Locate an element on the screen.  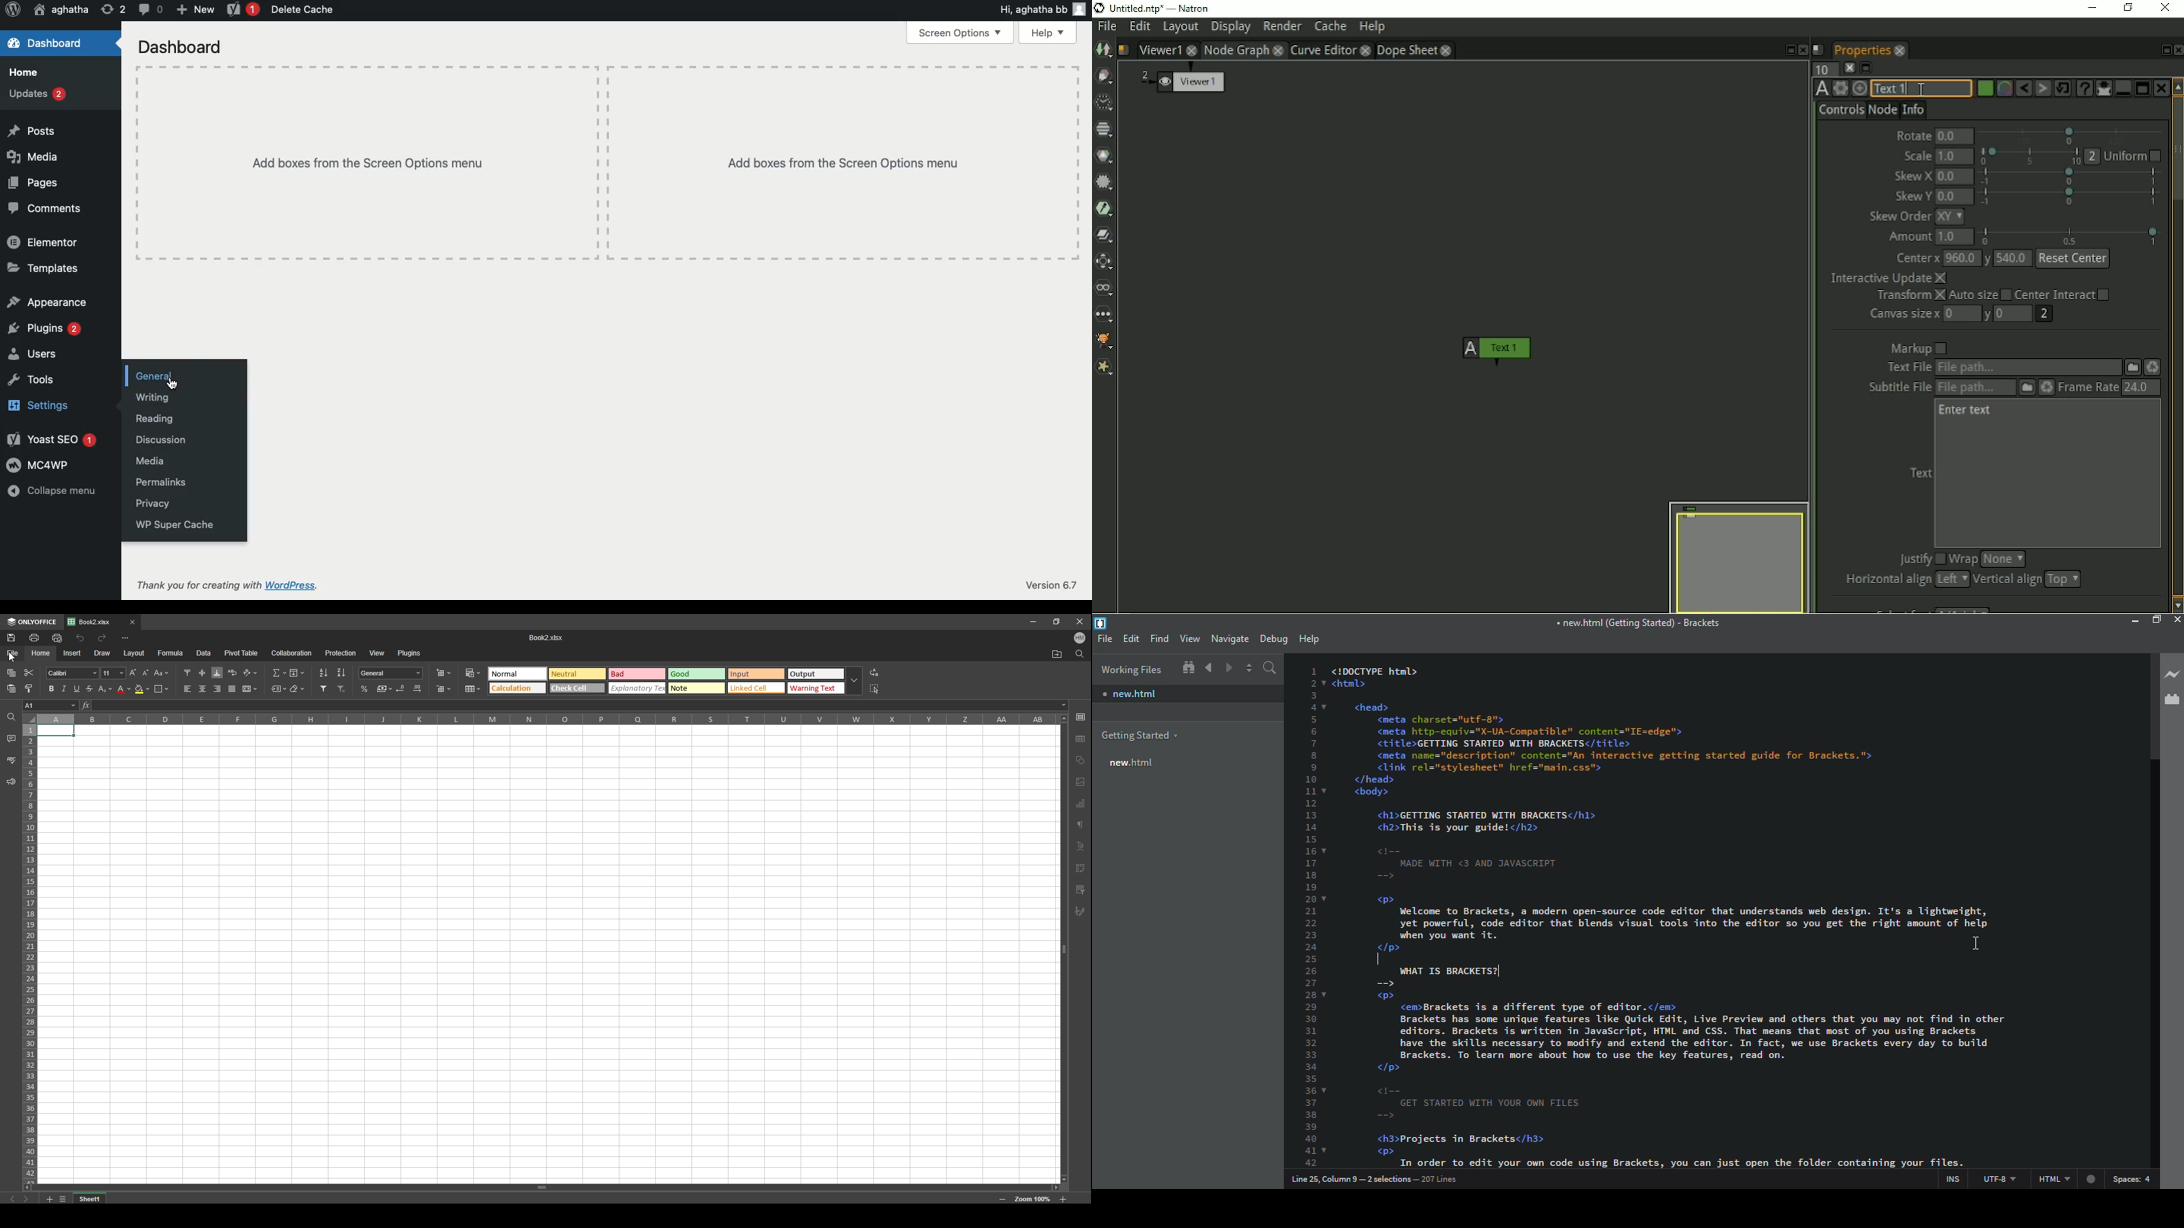
italic is located at coordinates (62, 689).